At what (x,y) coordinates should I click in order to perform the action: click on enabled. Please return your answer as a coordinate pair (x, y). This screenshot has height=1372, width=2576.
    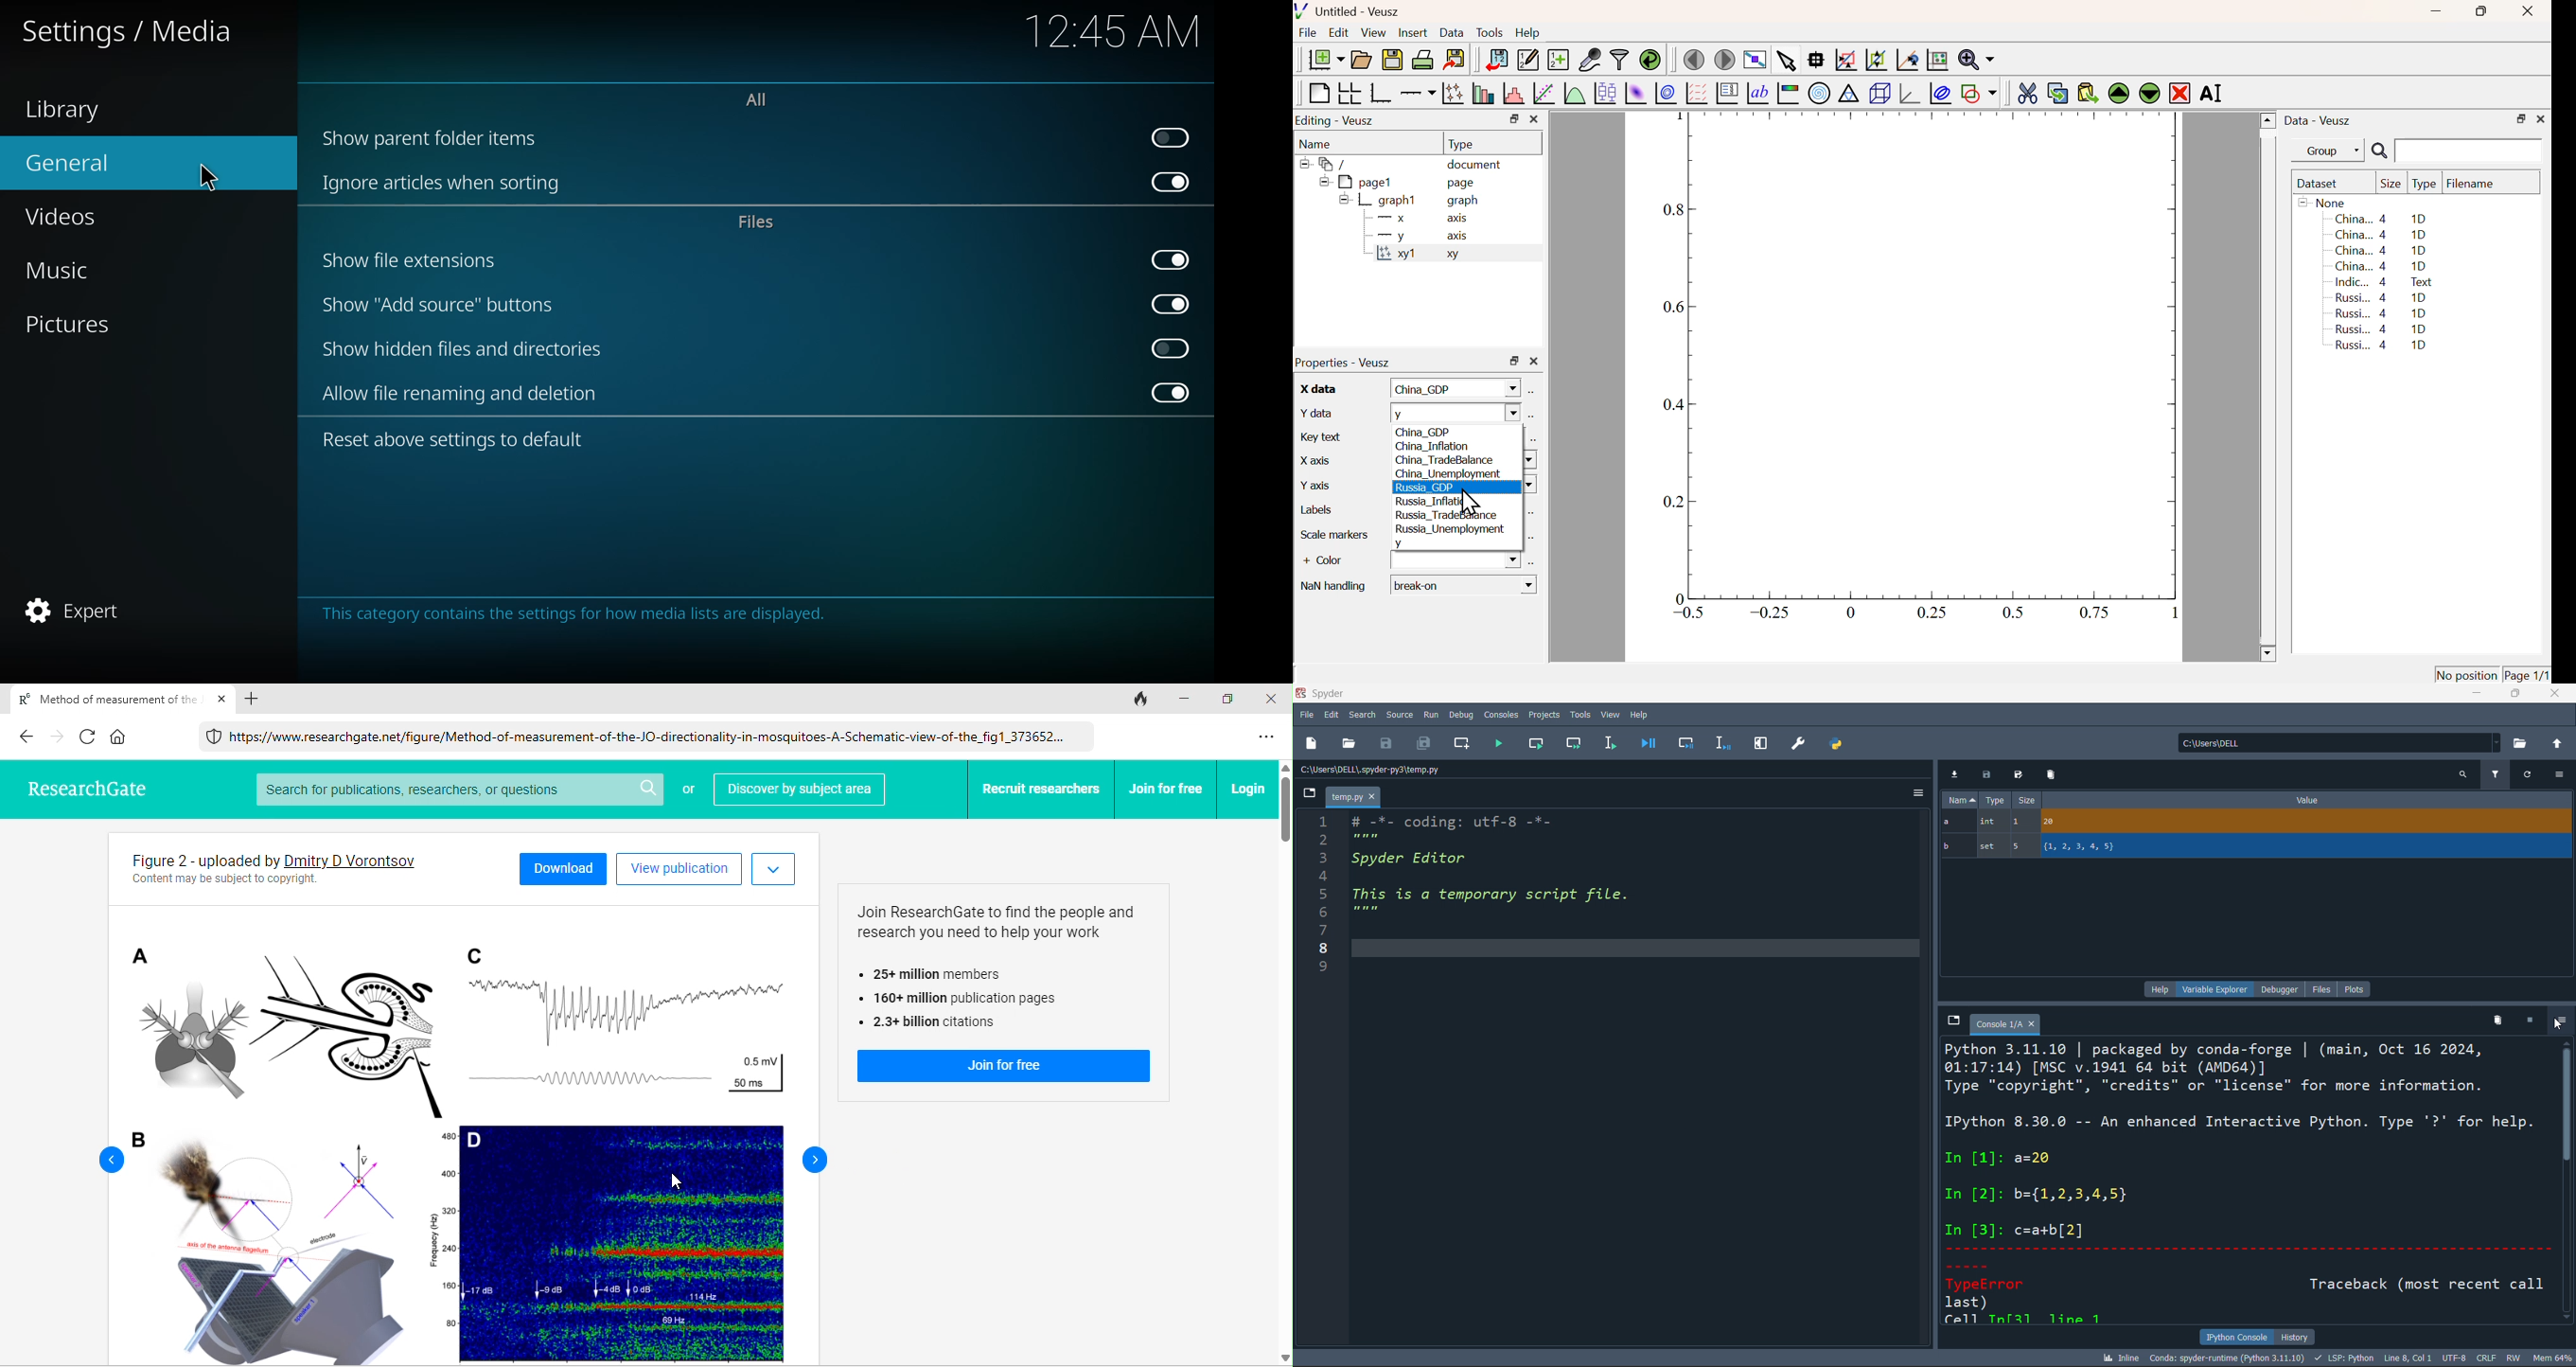
    Looking at the image, I should click on (1167, 392).